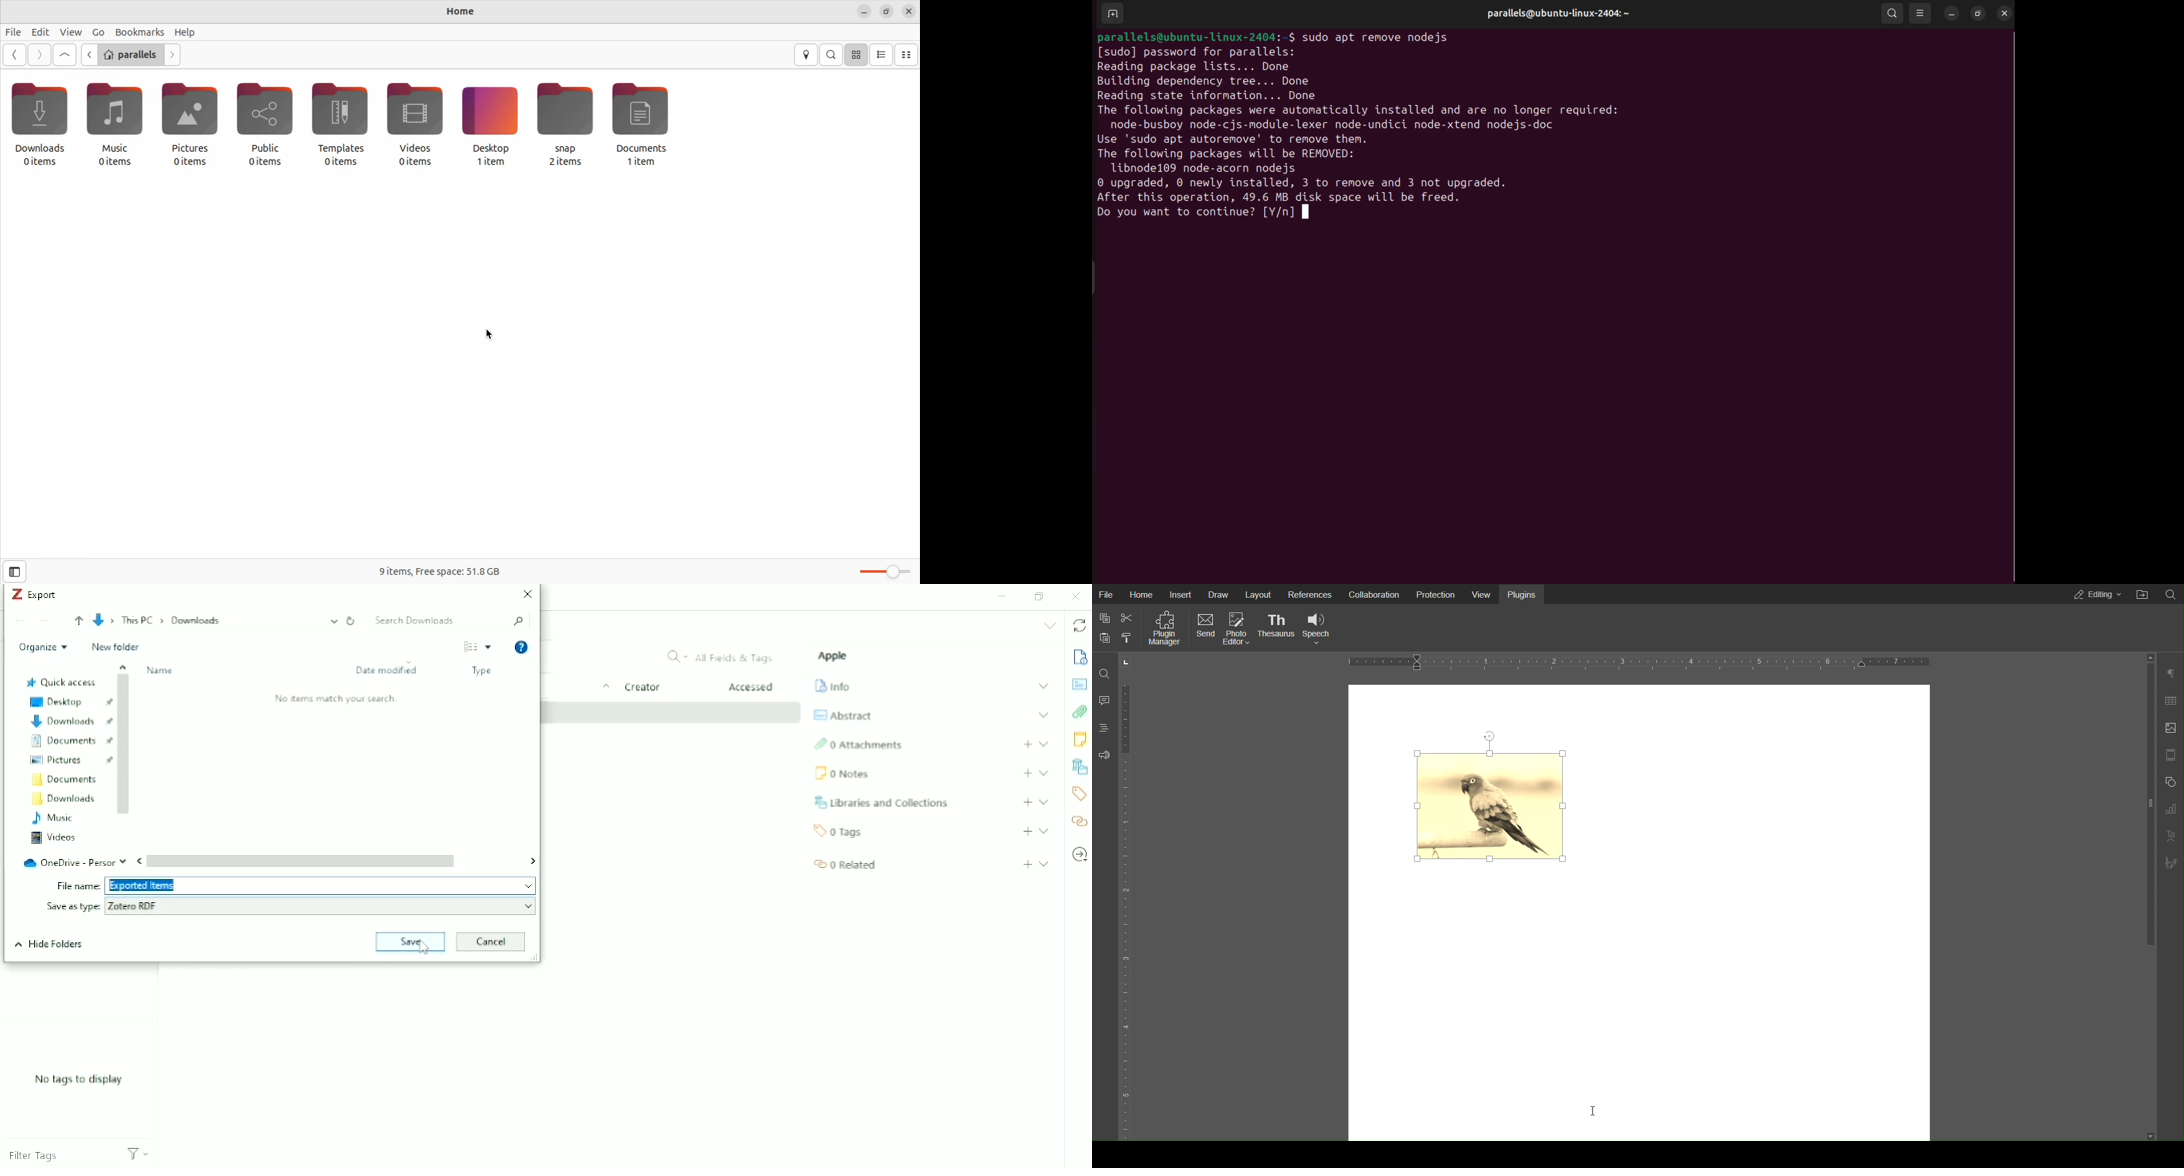 The width and height of the screenshot is (2184, 1176). I want to click on Cut, so click(1128, 615).